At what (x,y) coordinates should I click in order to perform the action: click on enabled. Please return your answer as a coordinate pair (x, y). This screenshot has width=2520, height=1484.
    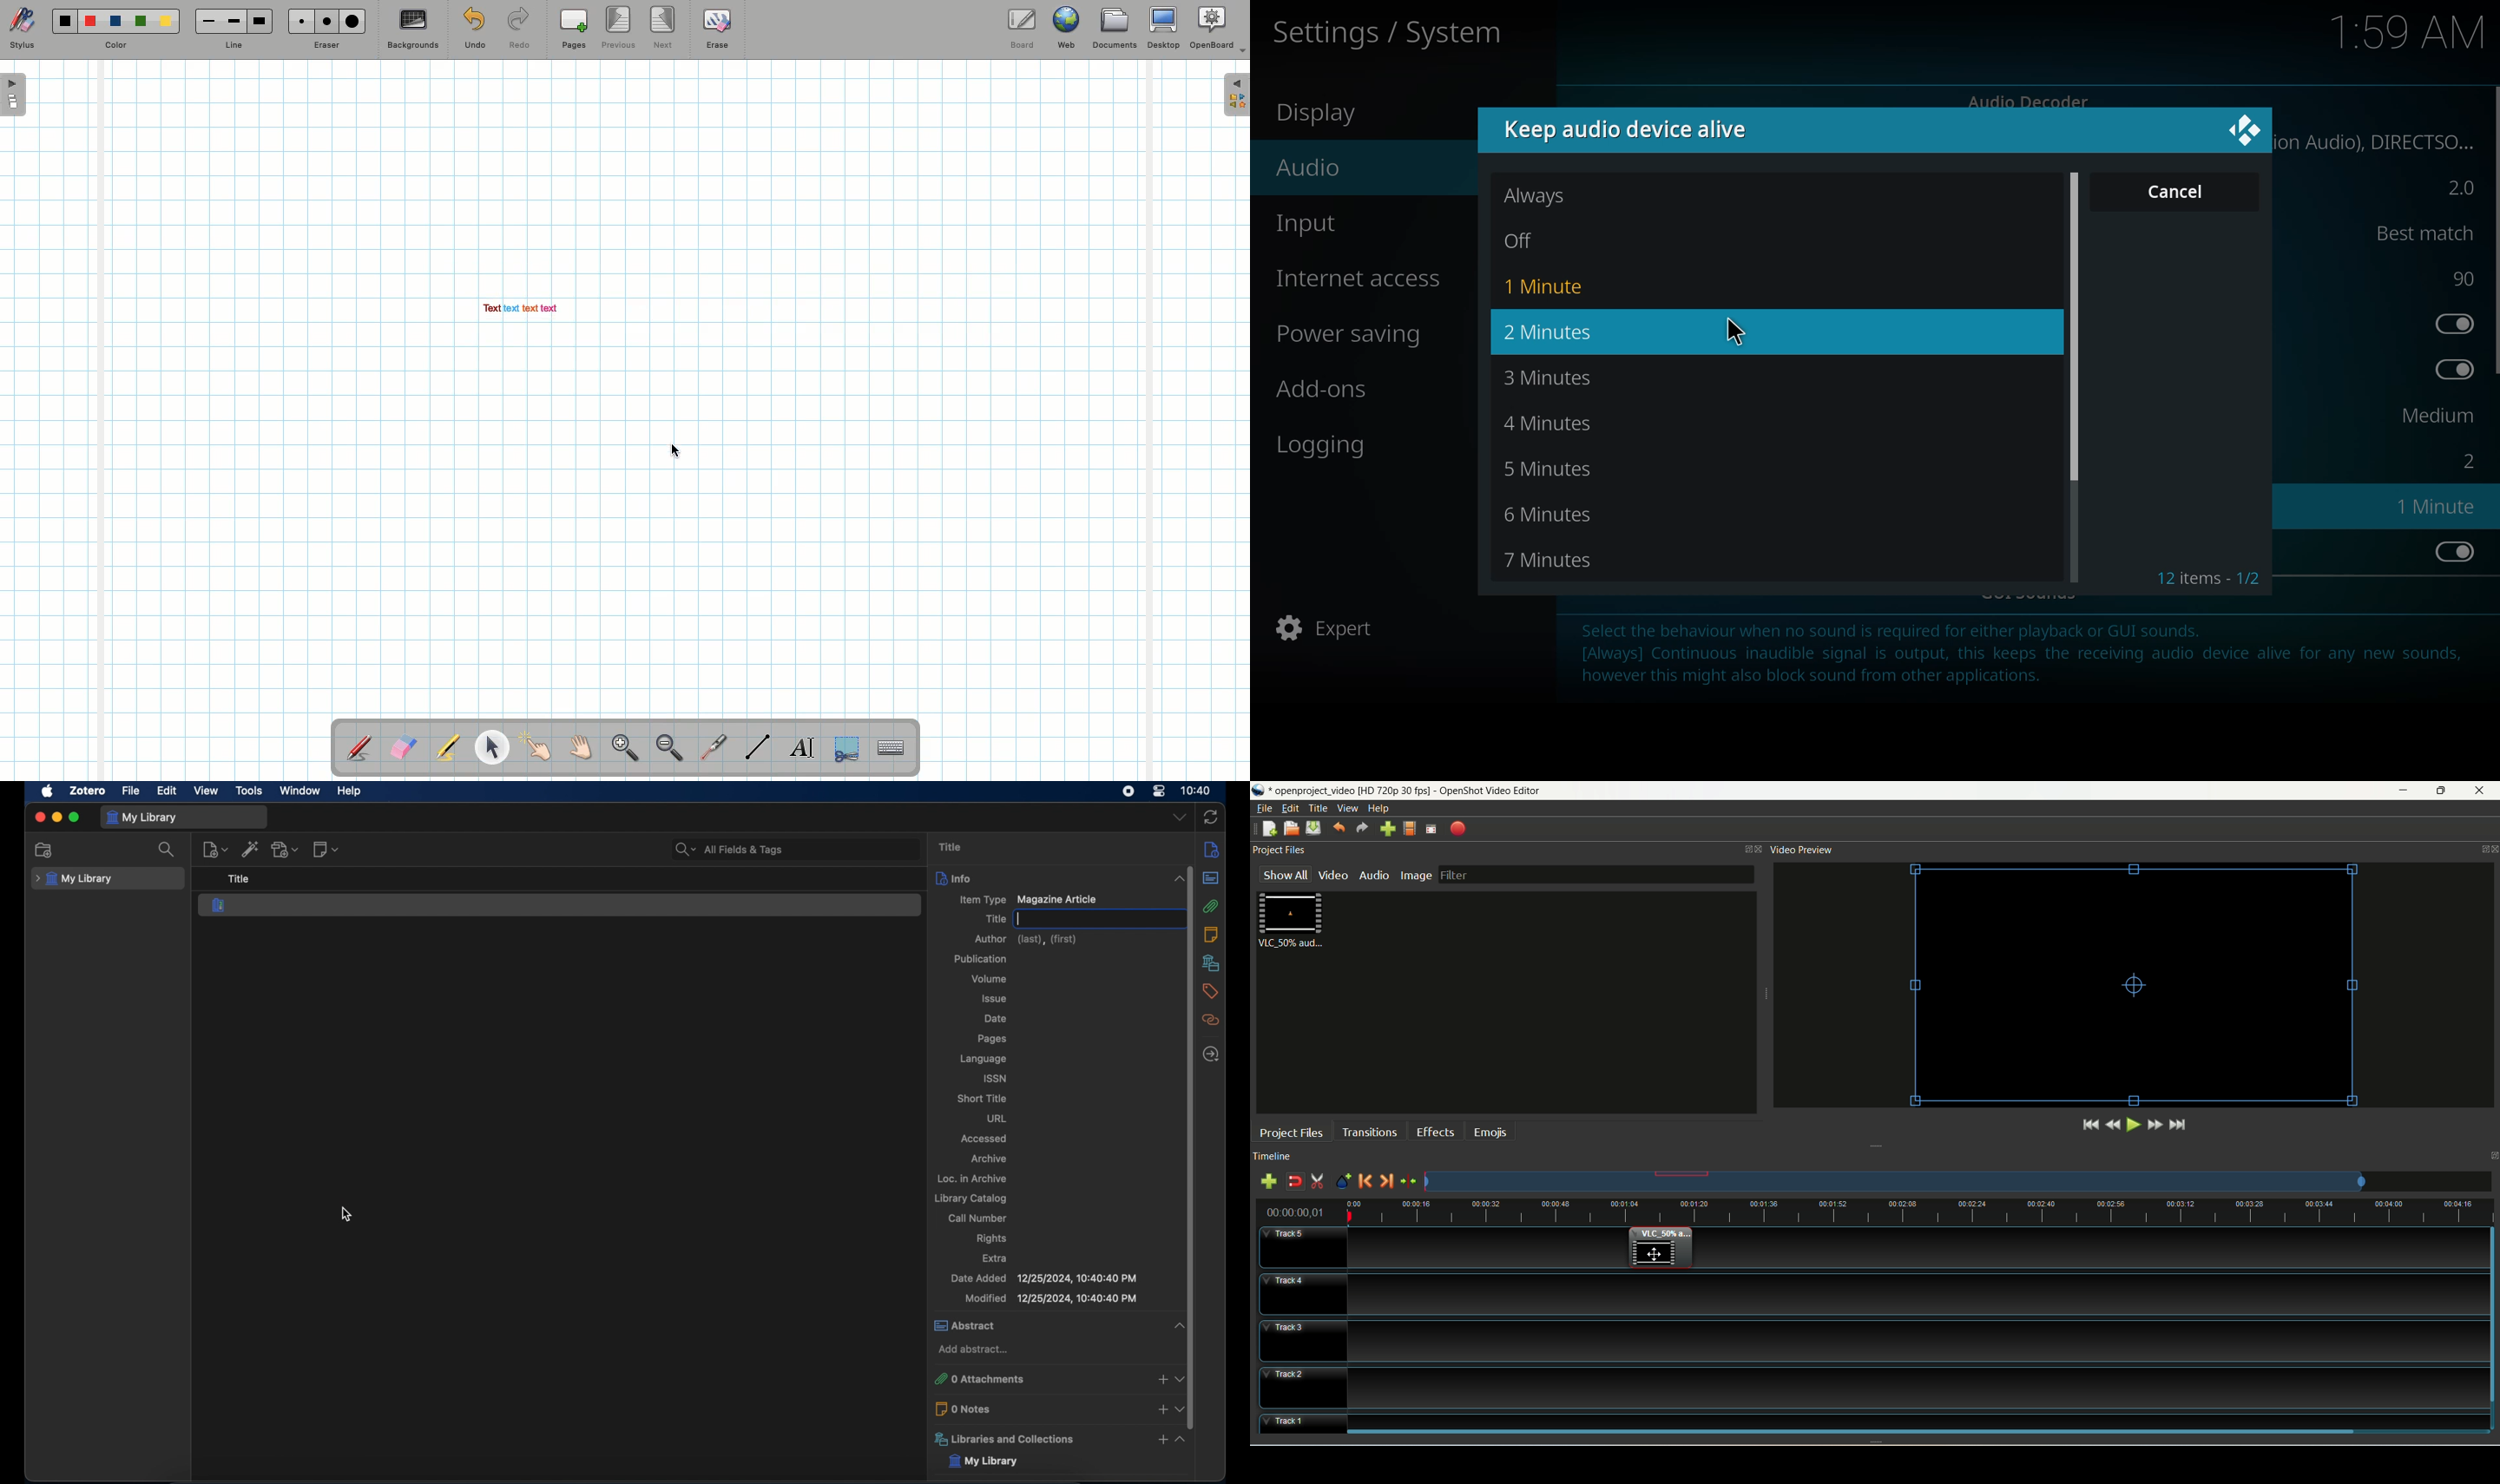
    Looking at the image, I should click on (2449, 369).